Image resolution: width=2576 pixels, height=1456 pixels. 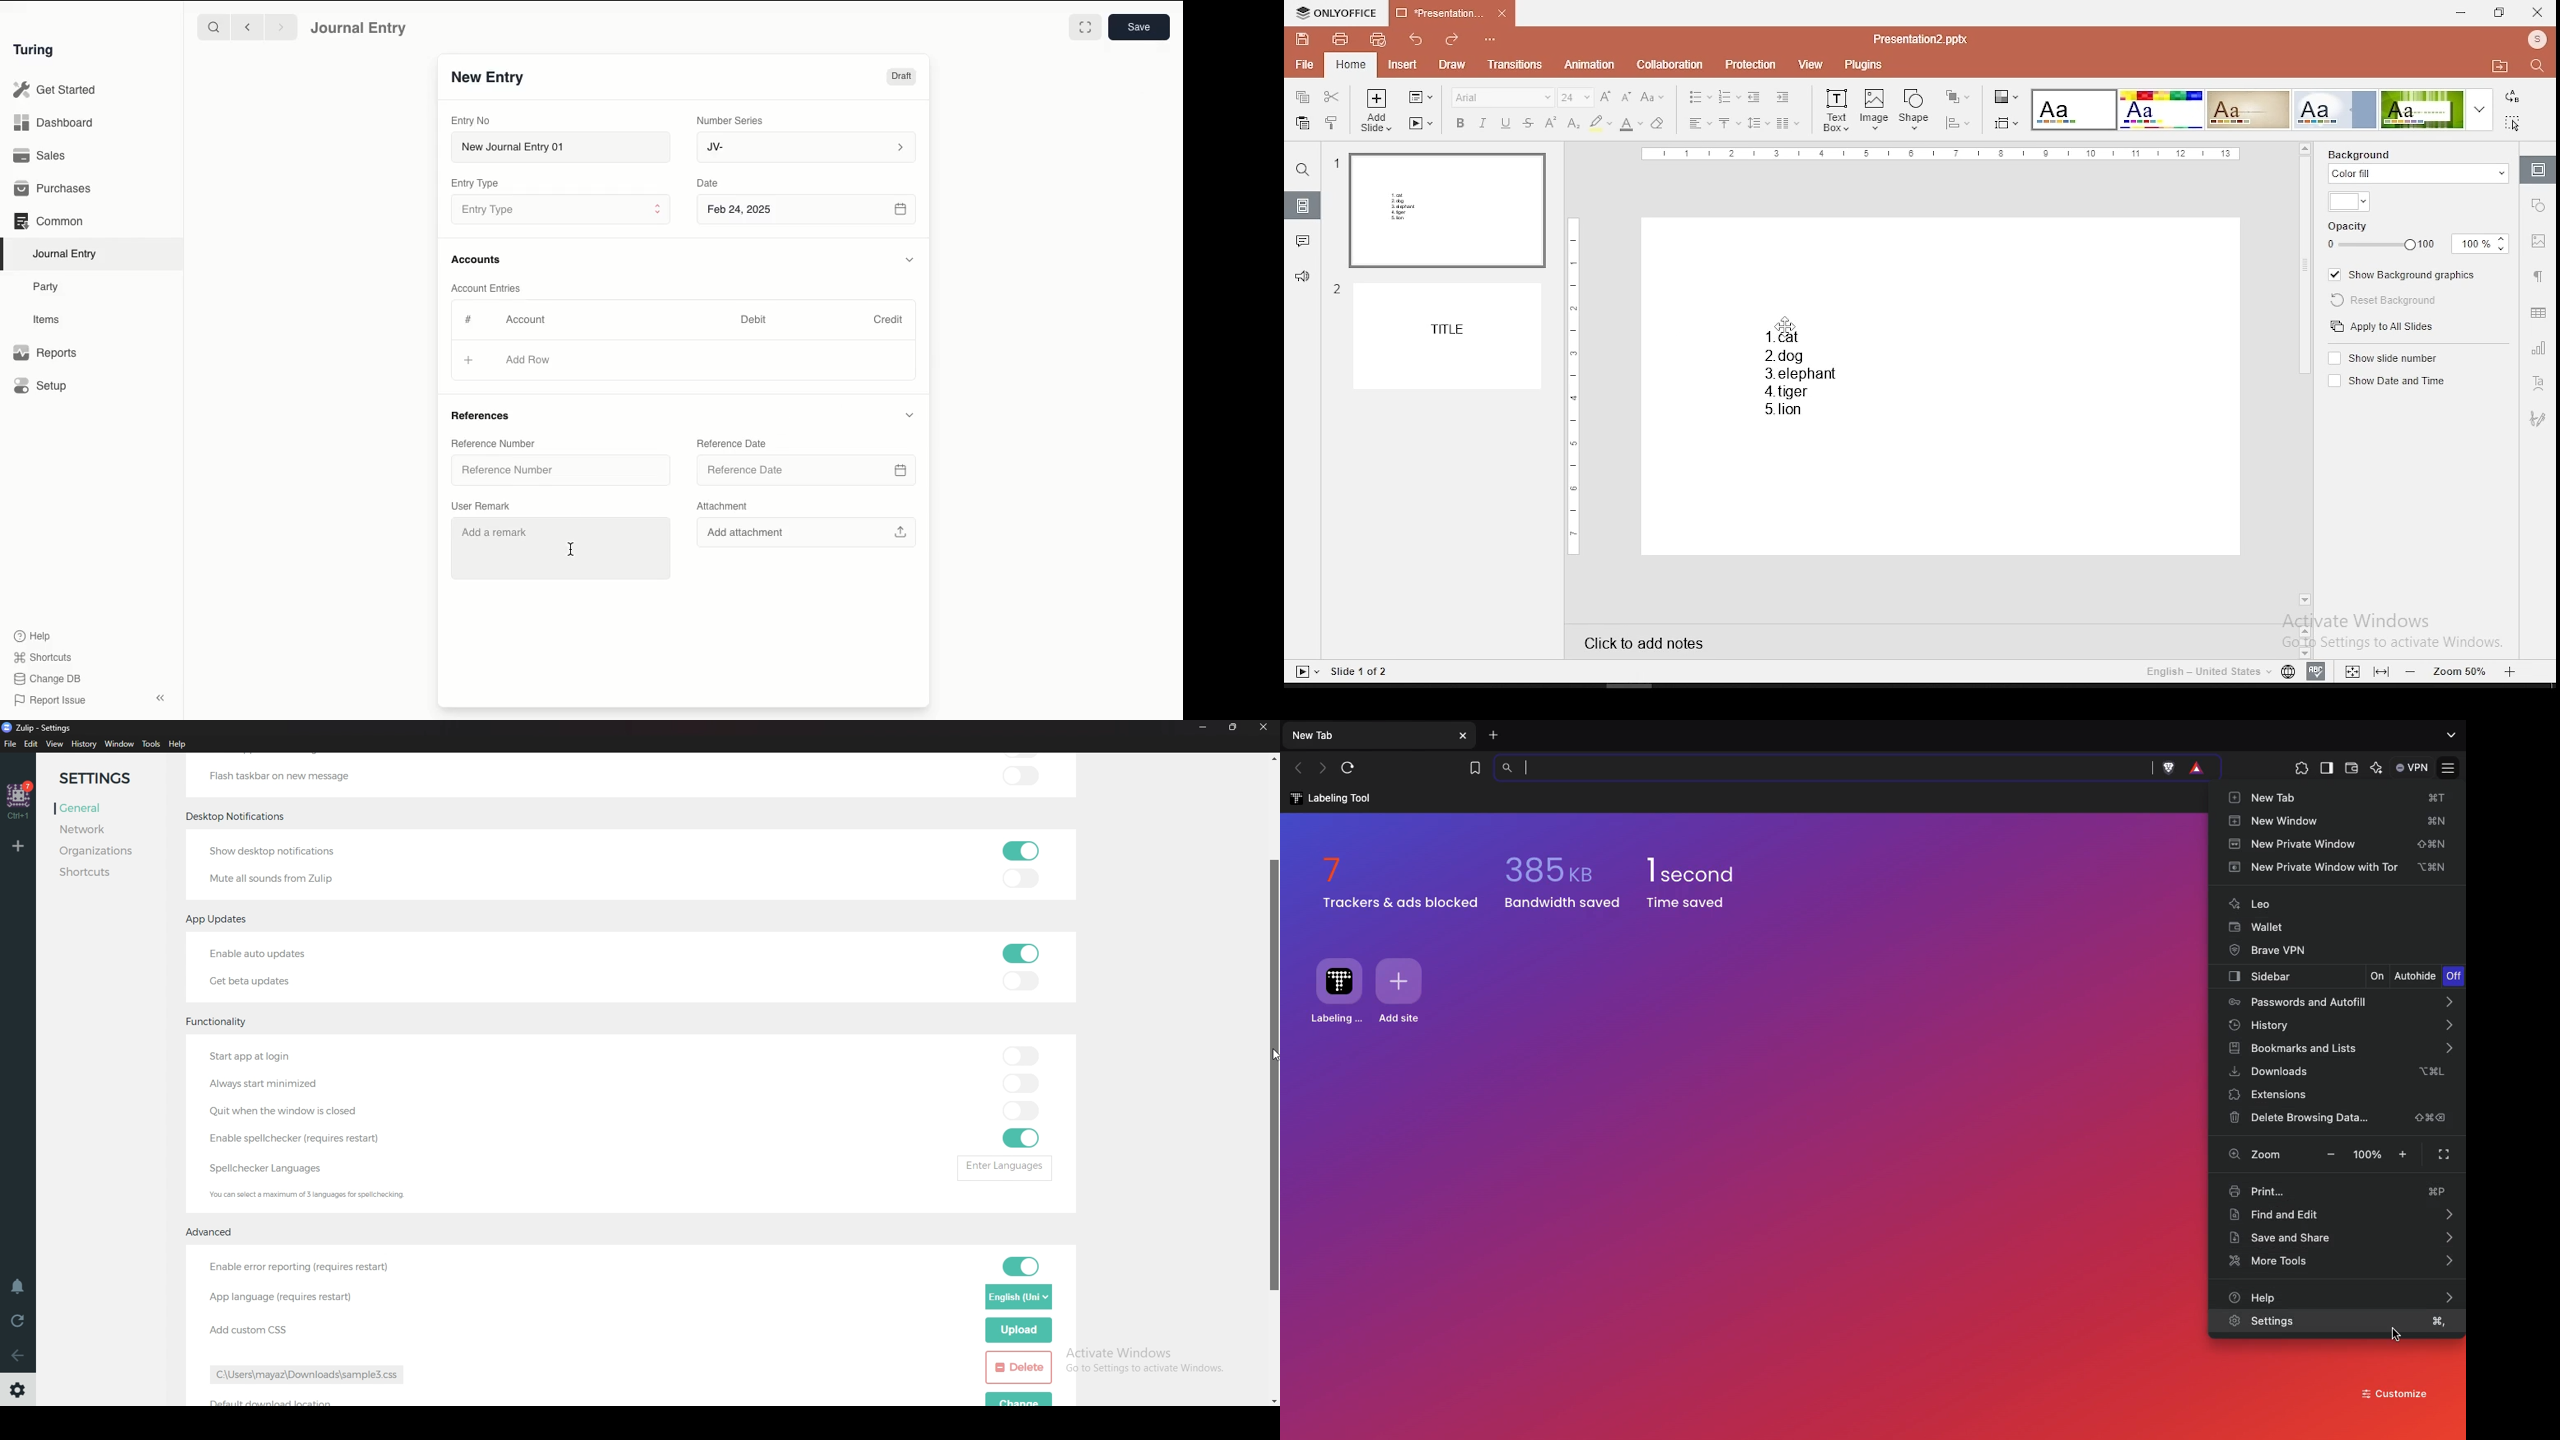 I want to click on table settings, so click(x=2536, y=313).